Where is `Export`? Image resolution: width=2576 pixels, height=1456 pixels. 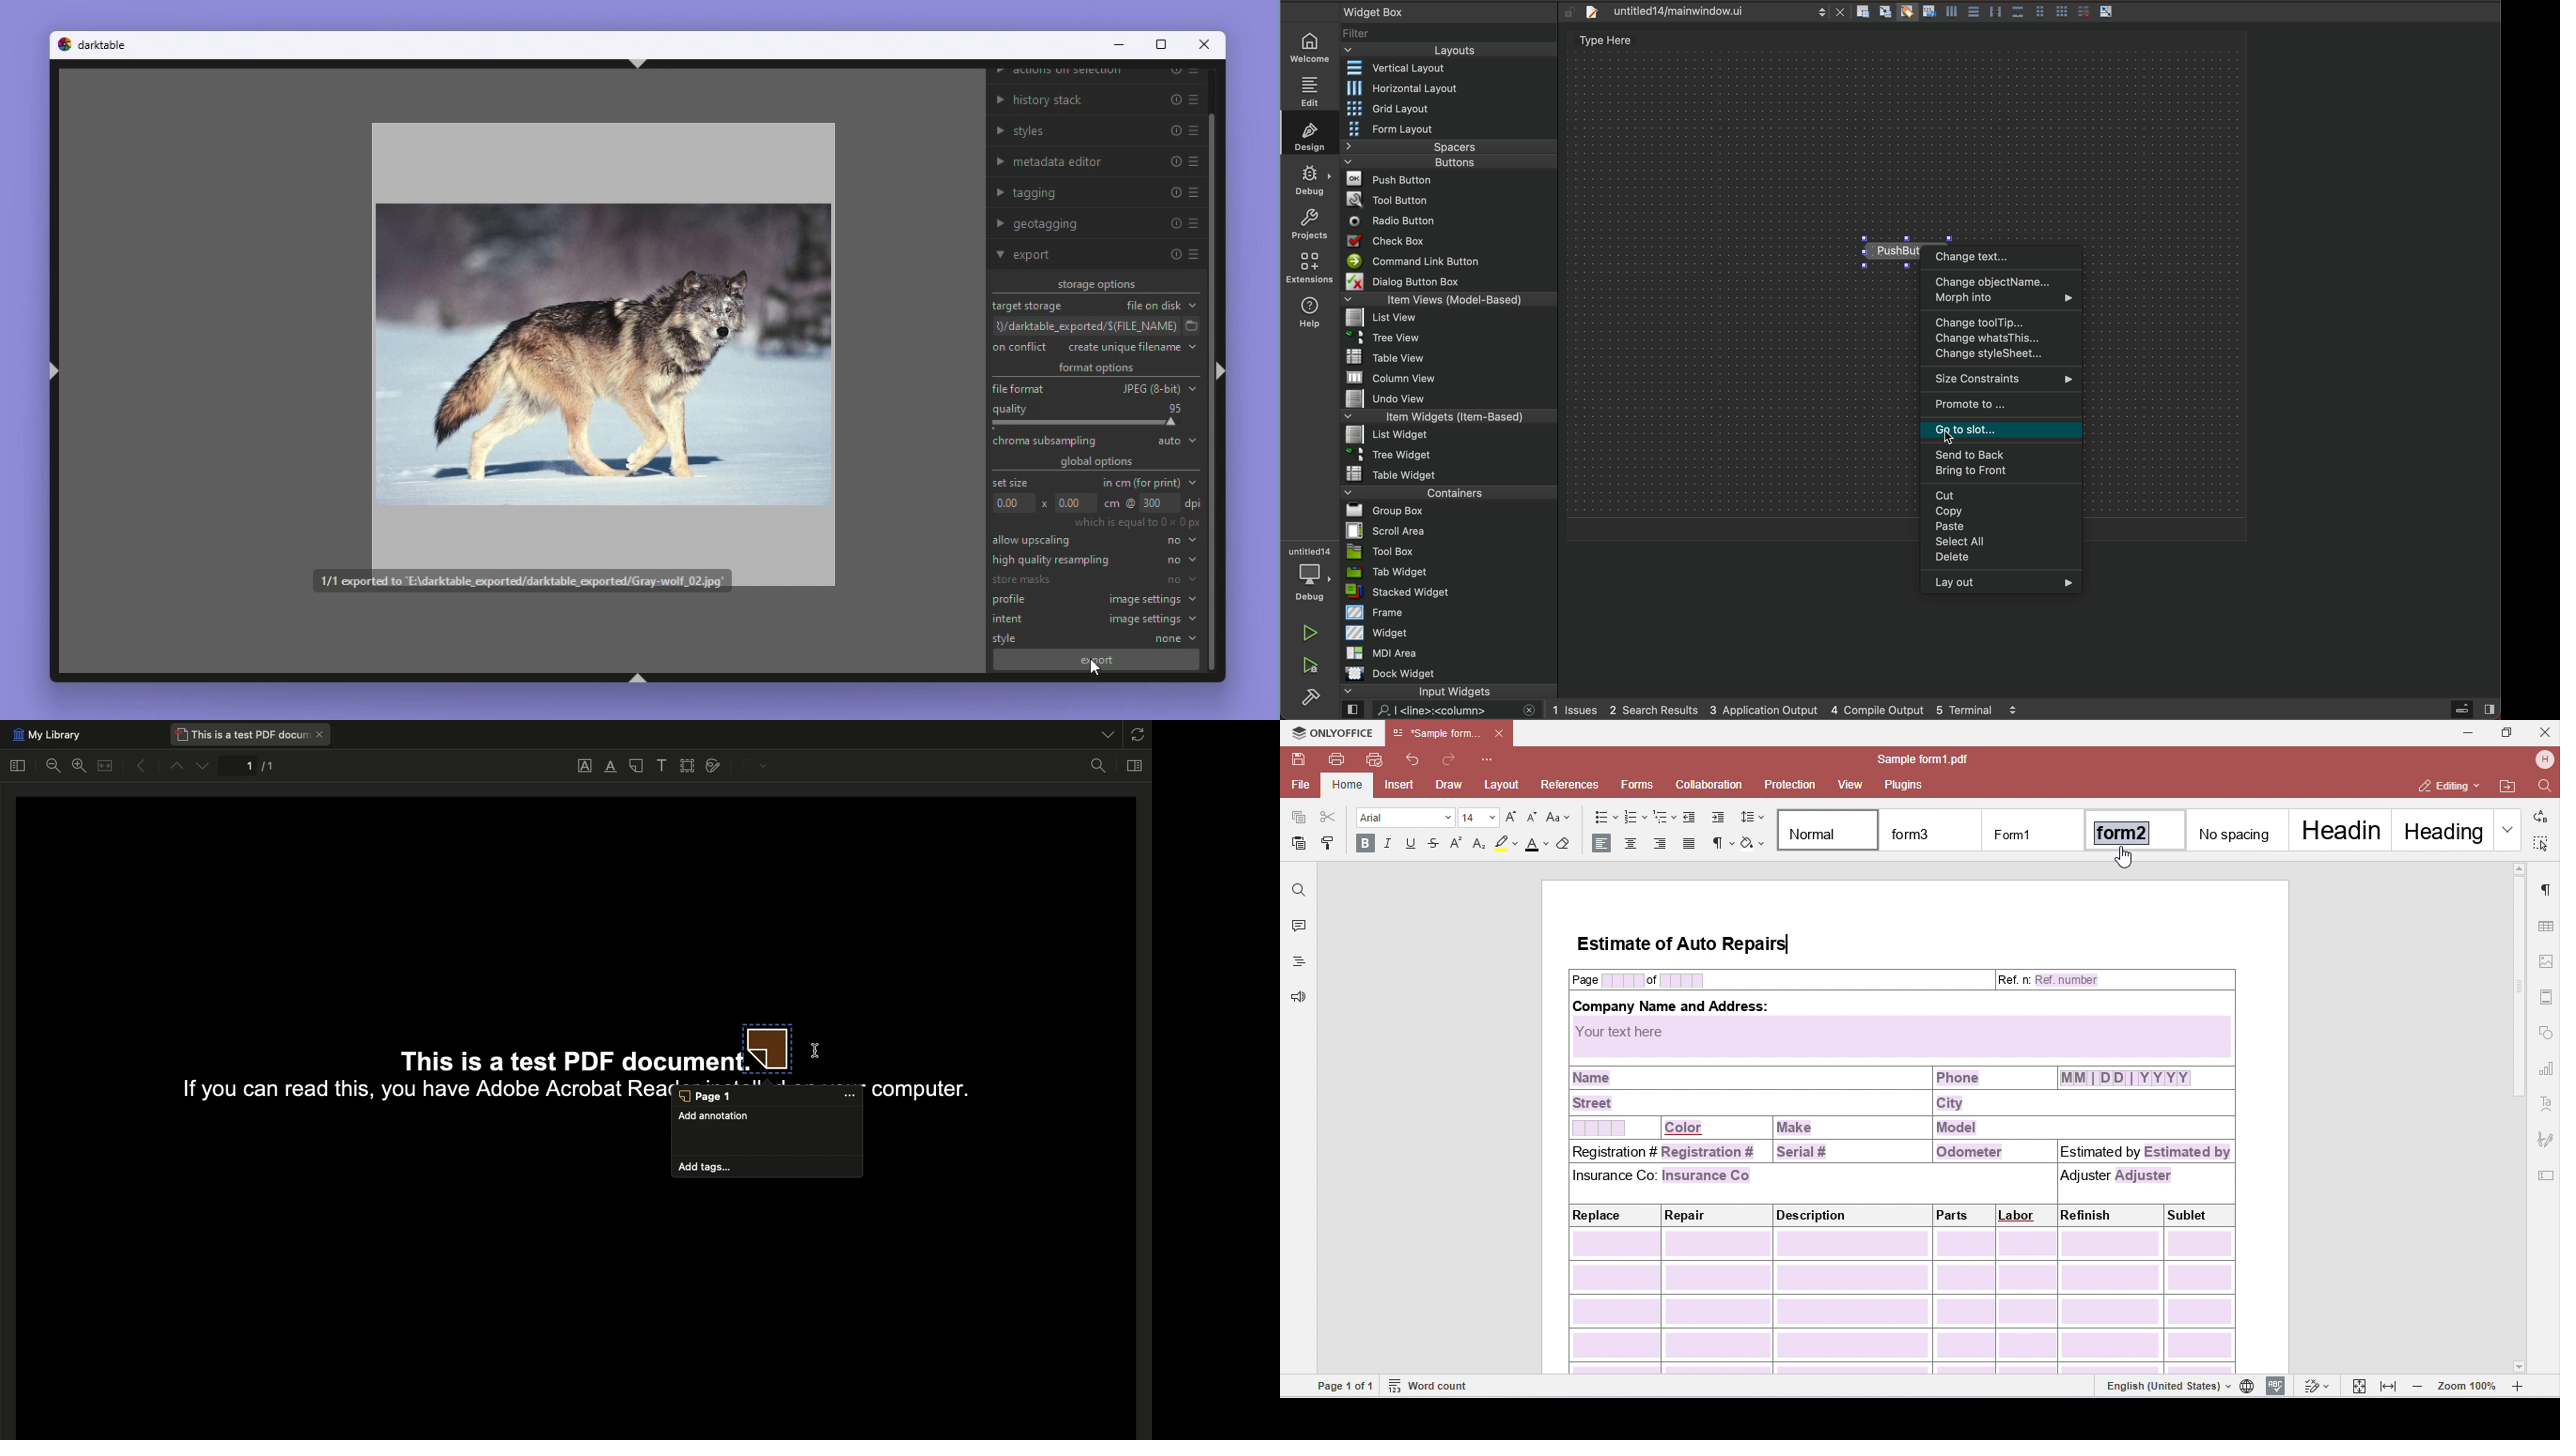 Export is located at coordinates (1096, 254).